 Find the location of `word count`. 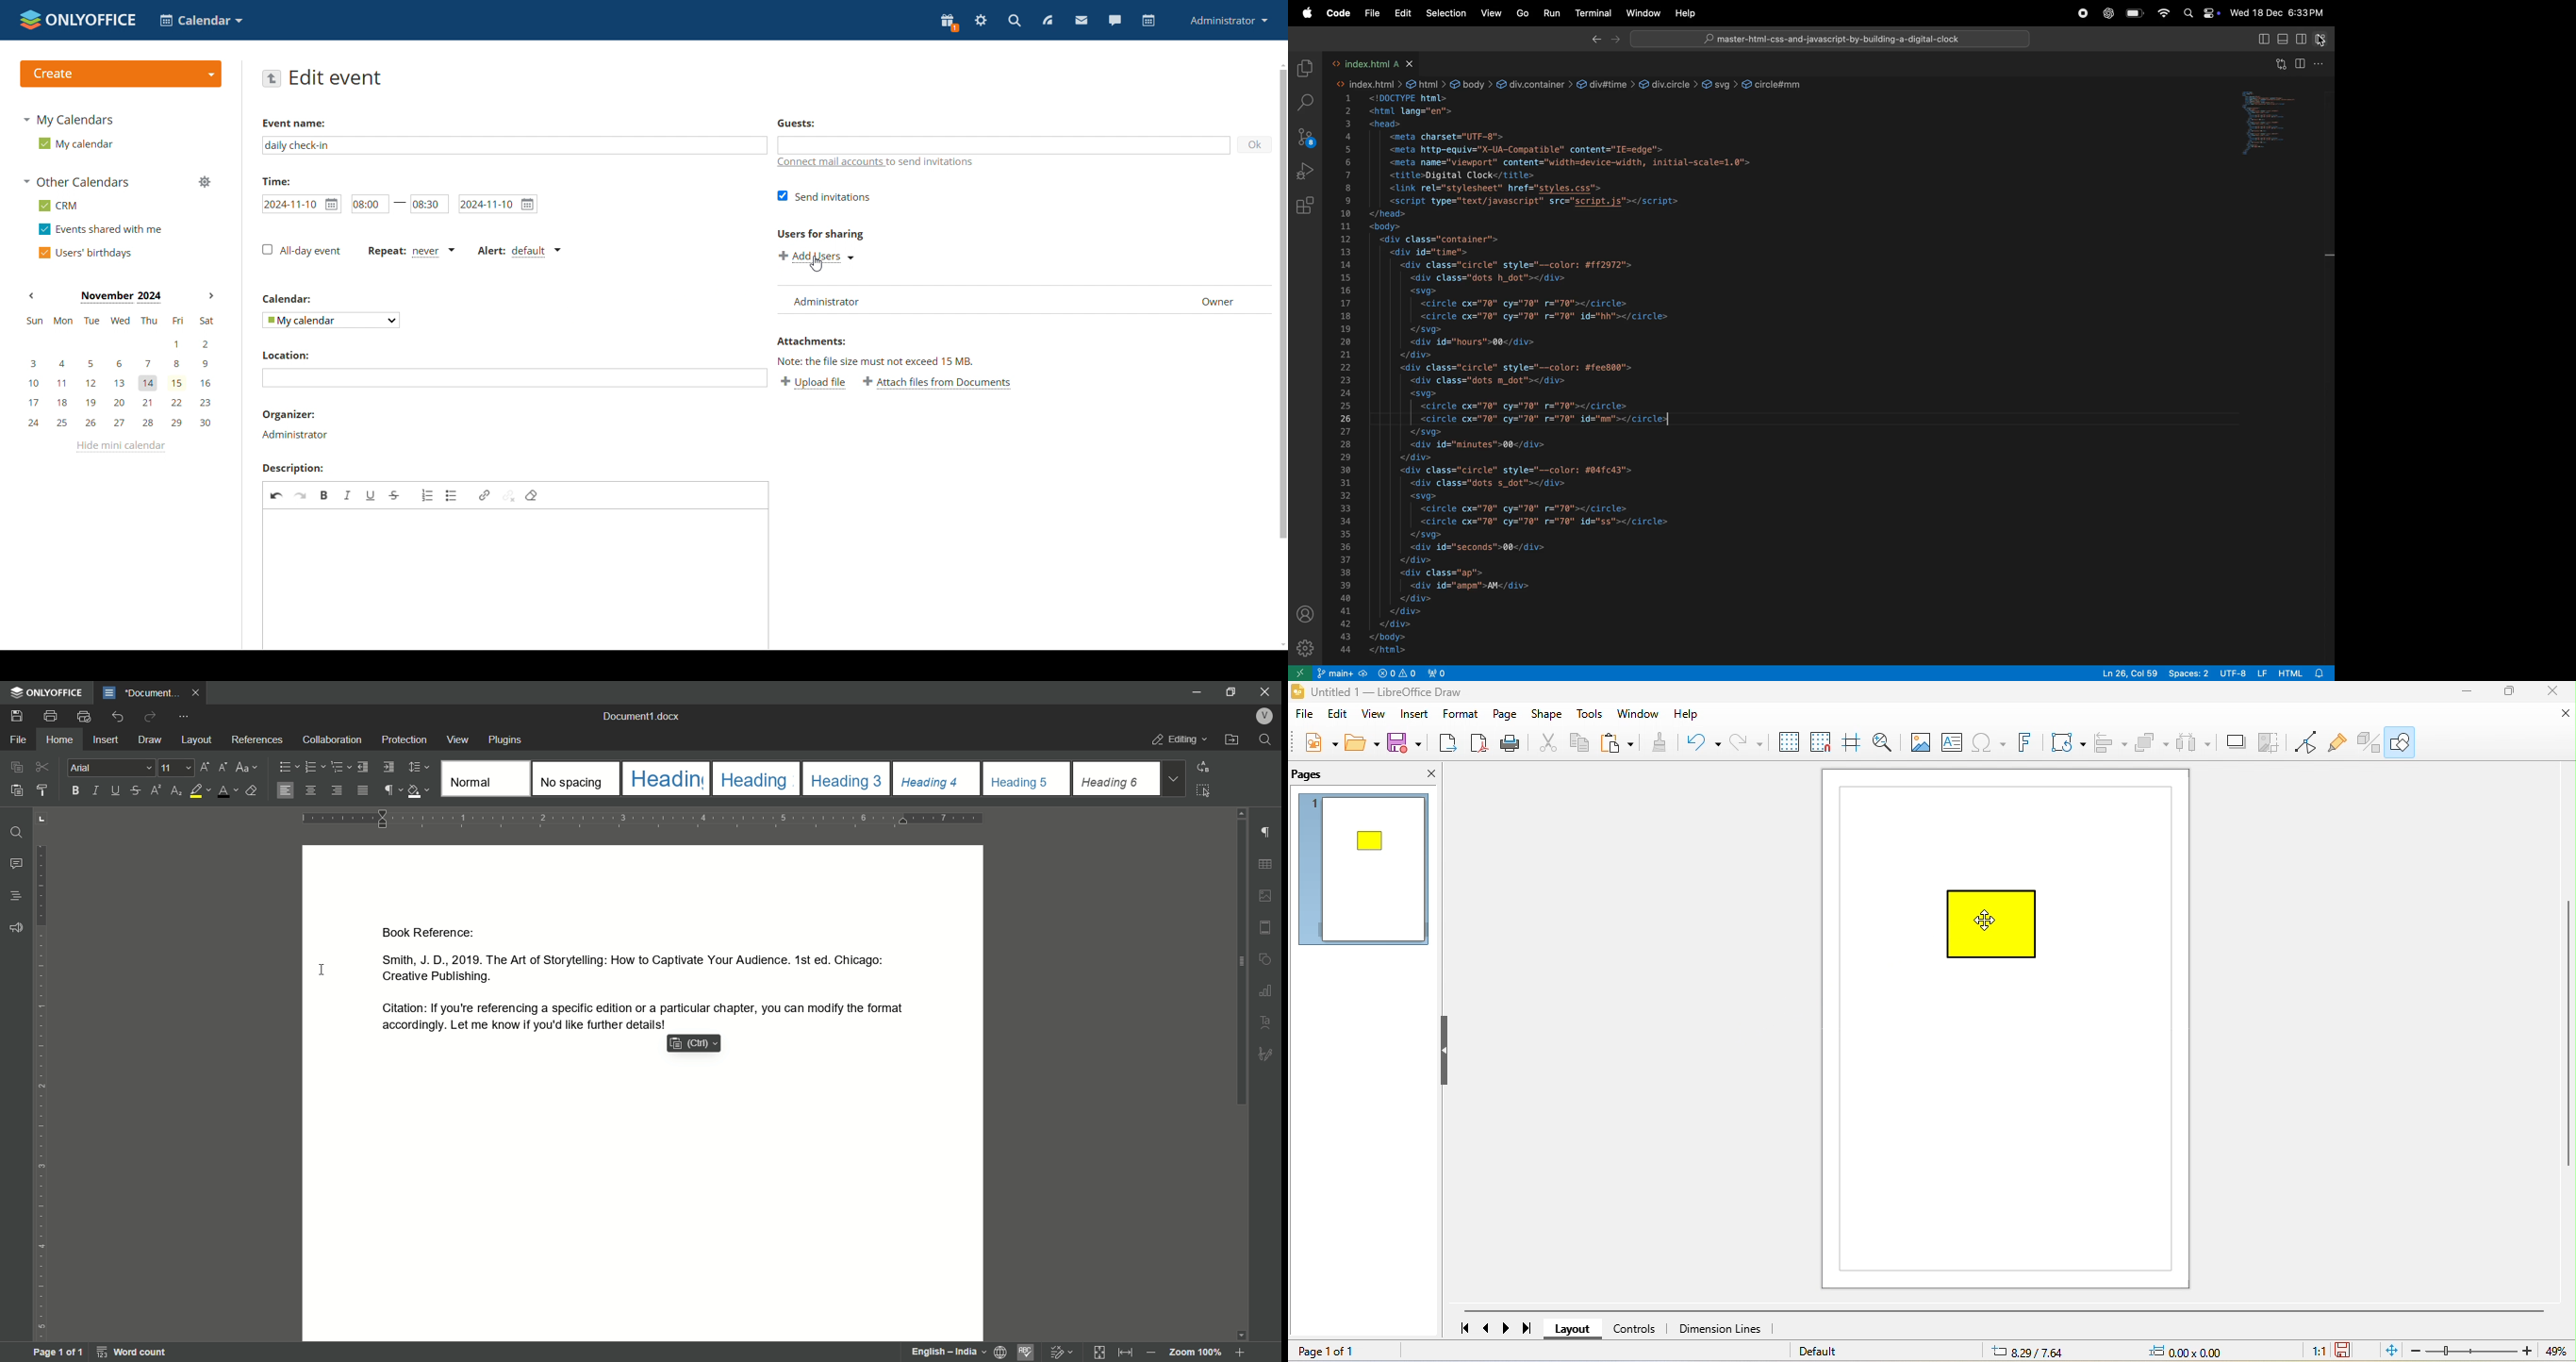

word count is located at coordinates (133, 1352).